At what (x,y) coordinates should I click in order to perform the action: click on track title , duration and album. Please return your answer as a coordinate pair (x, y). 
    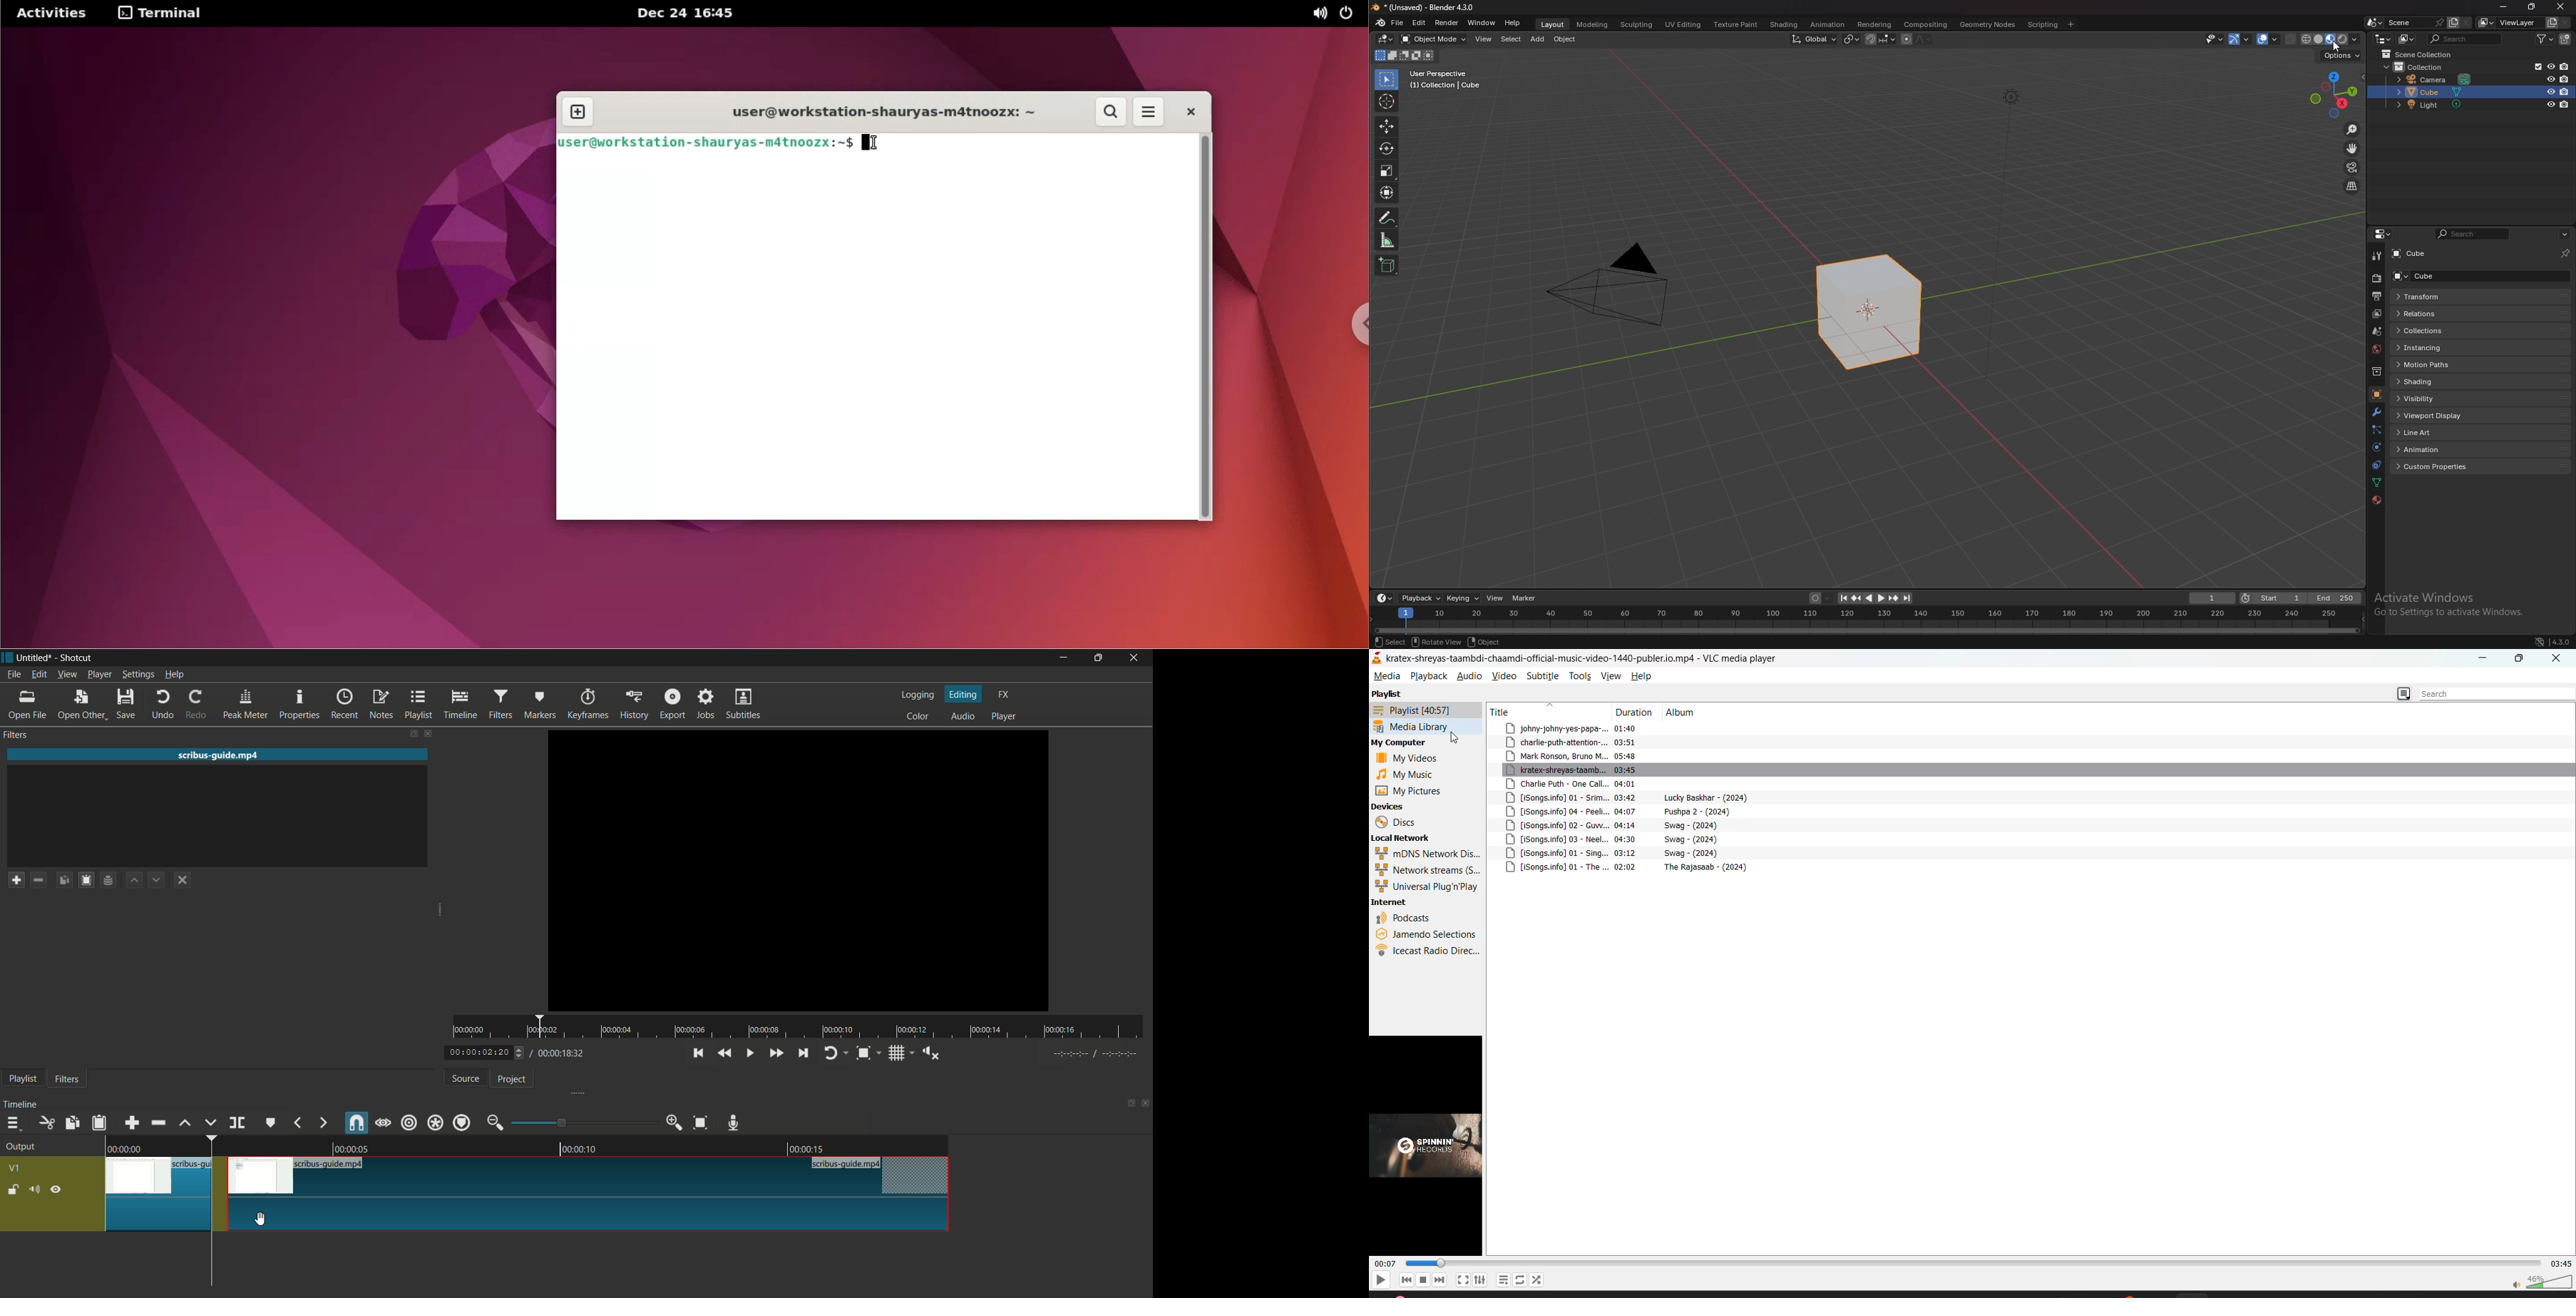
    Looking at the image, I should click on (1616, 826).